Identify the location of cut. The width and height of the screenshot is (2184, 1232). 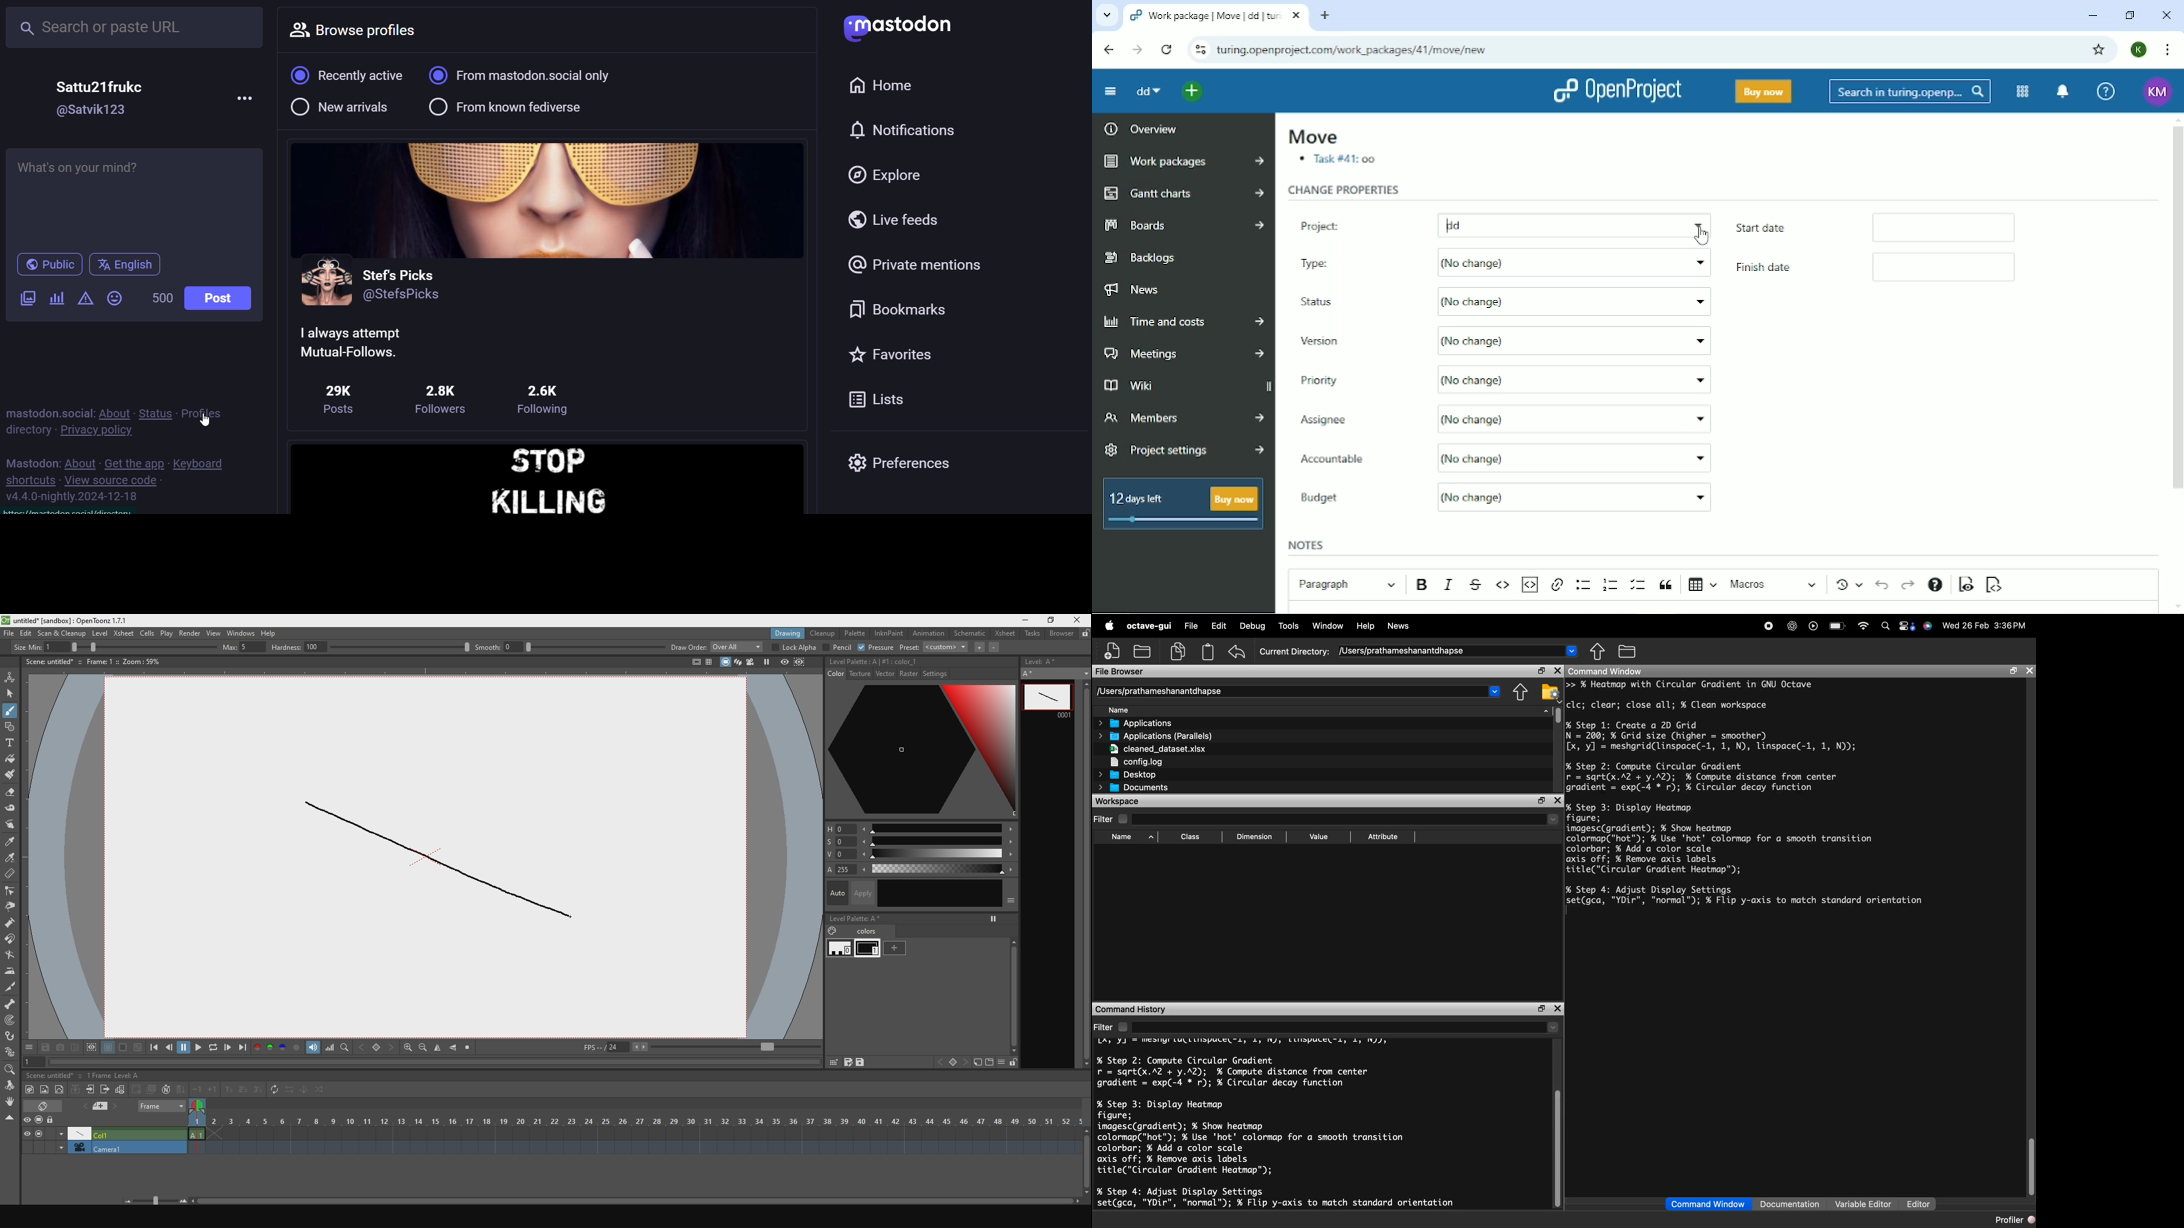
(10, 986).